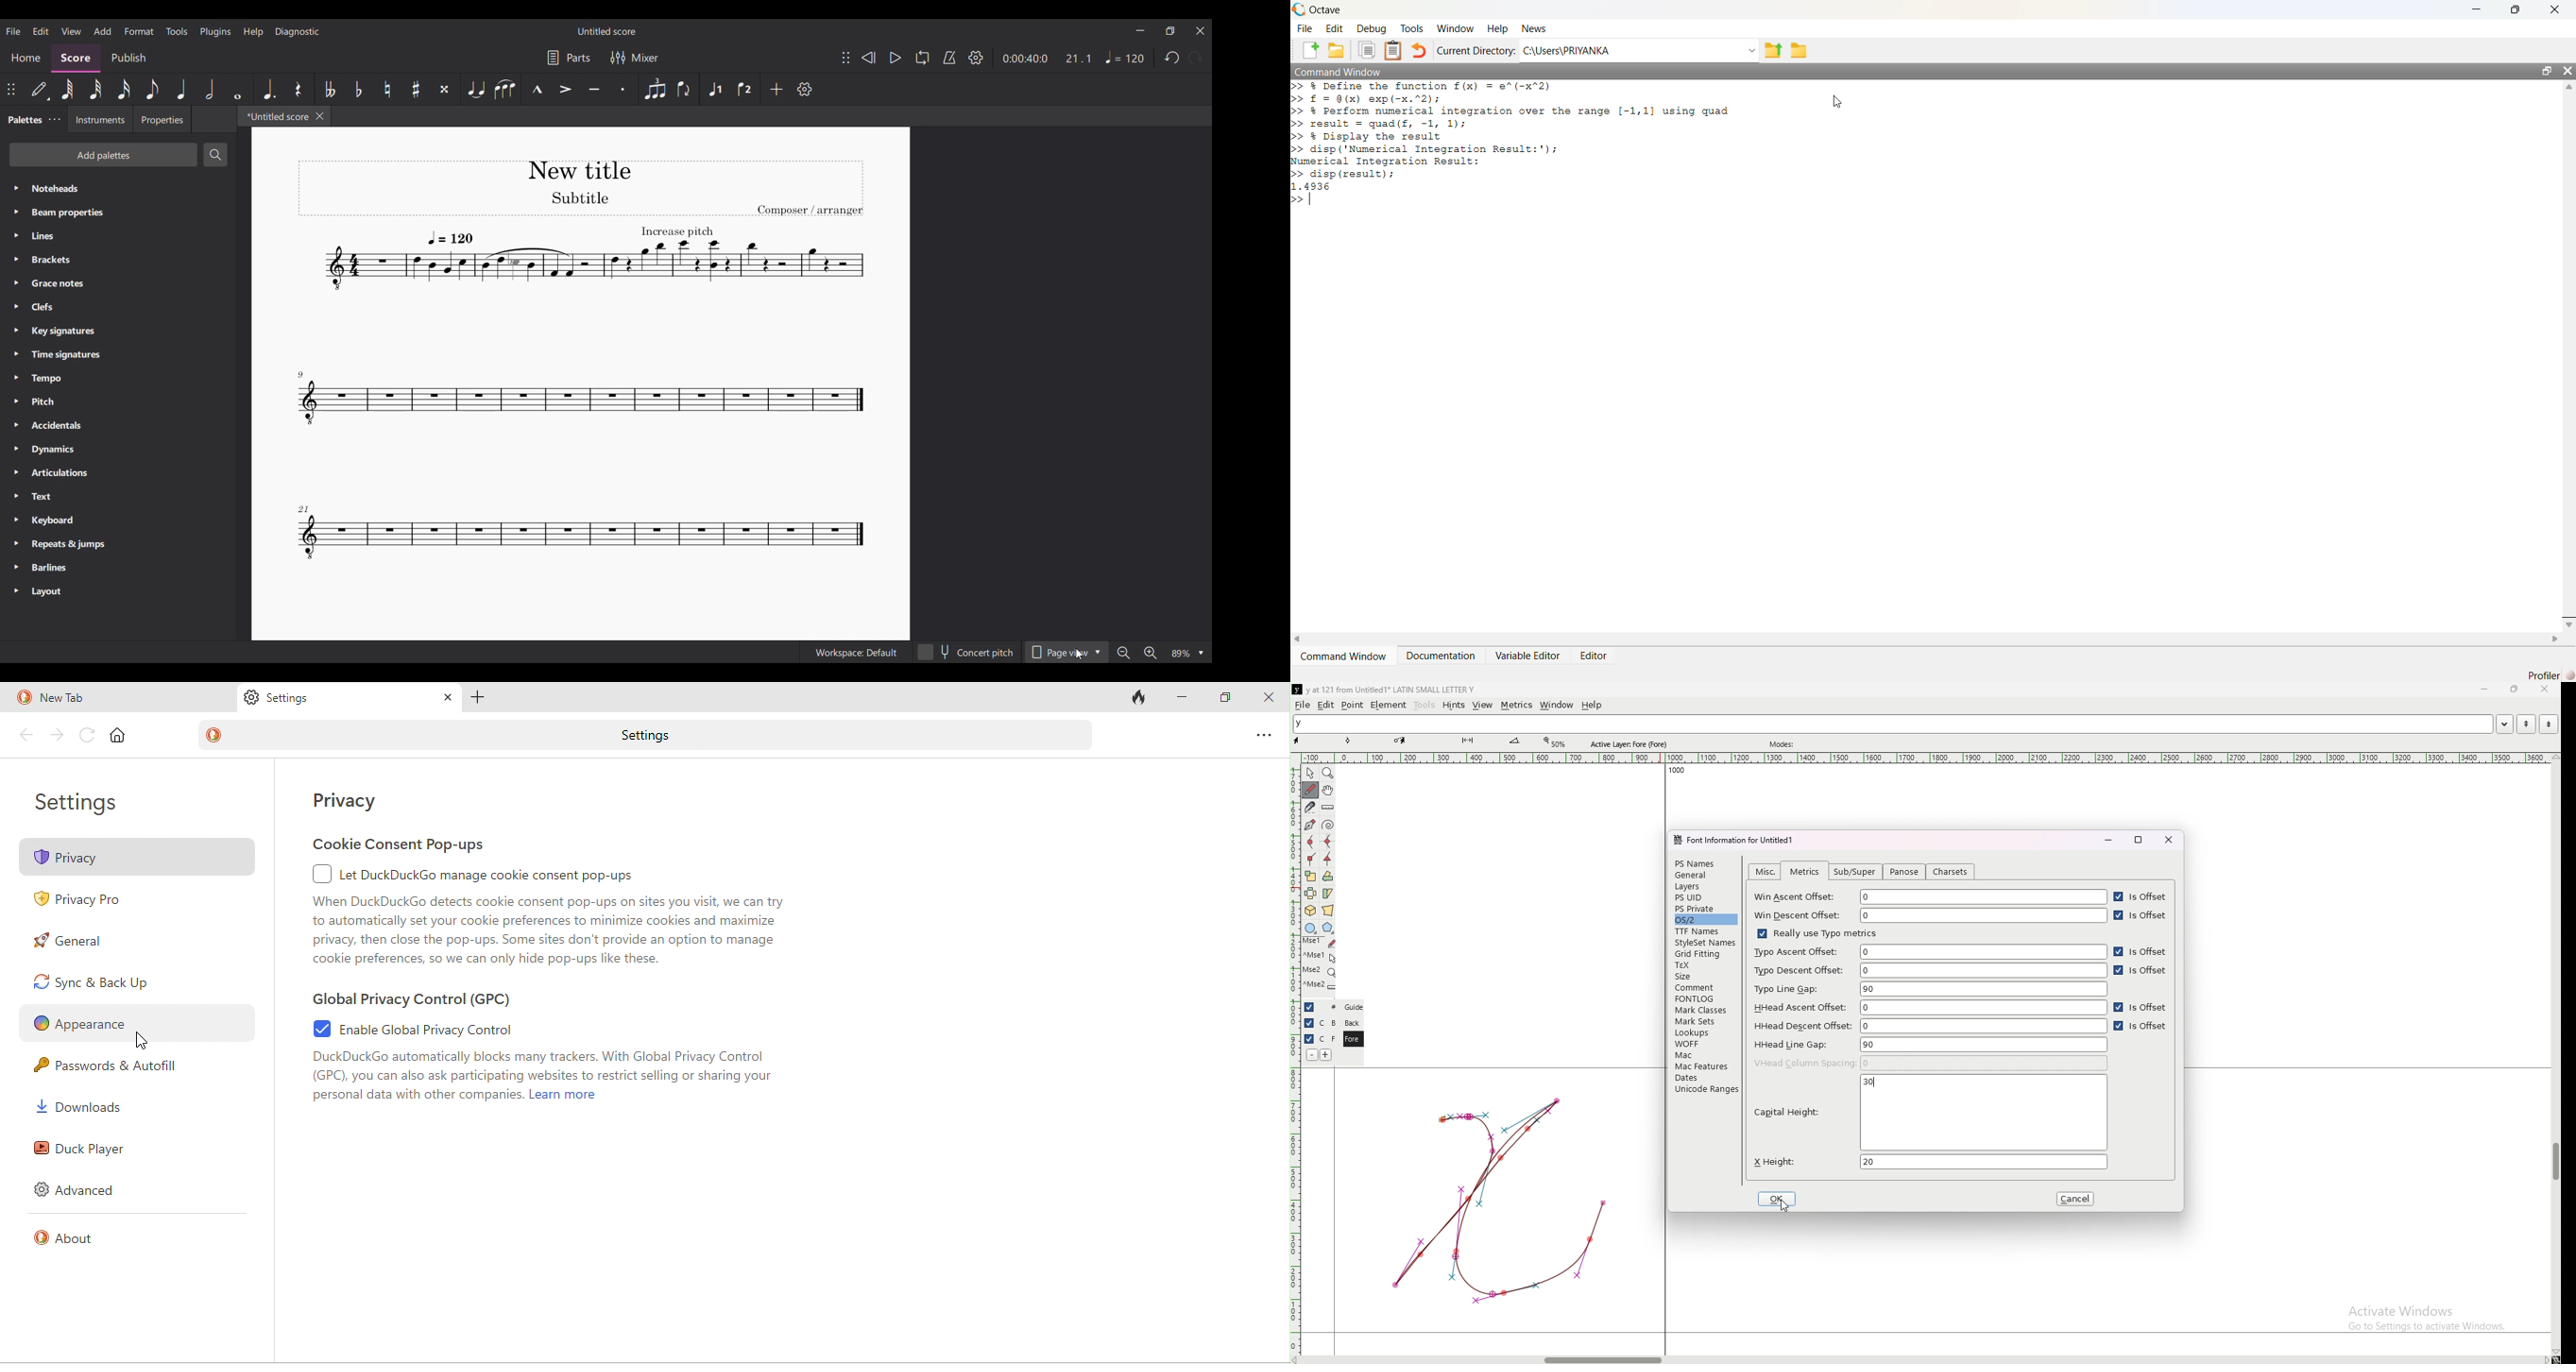  I want to click on Keyboard, so click(117, 520).